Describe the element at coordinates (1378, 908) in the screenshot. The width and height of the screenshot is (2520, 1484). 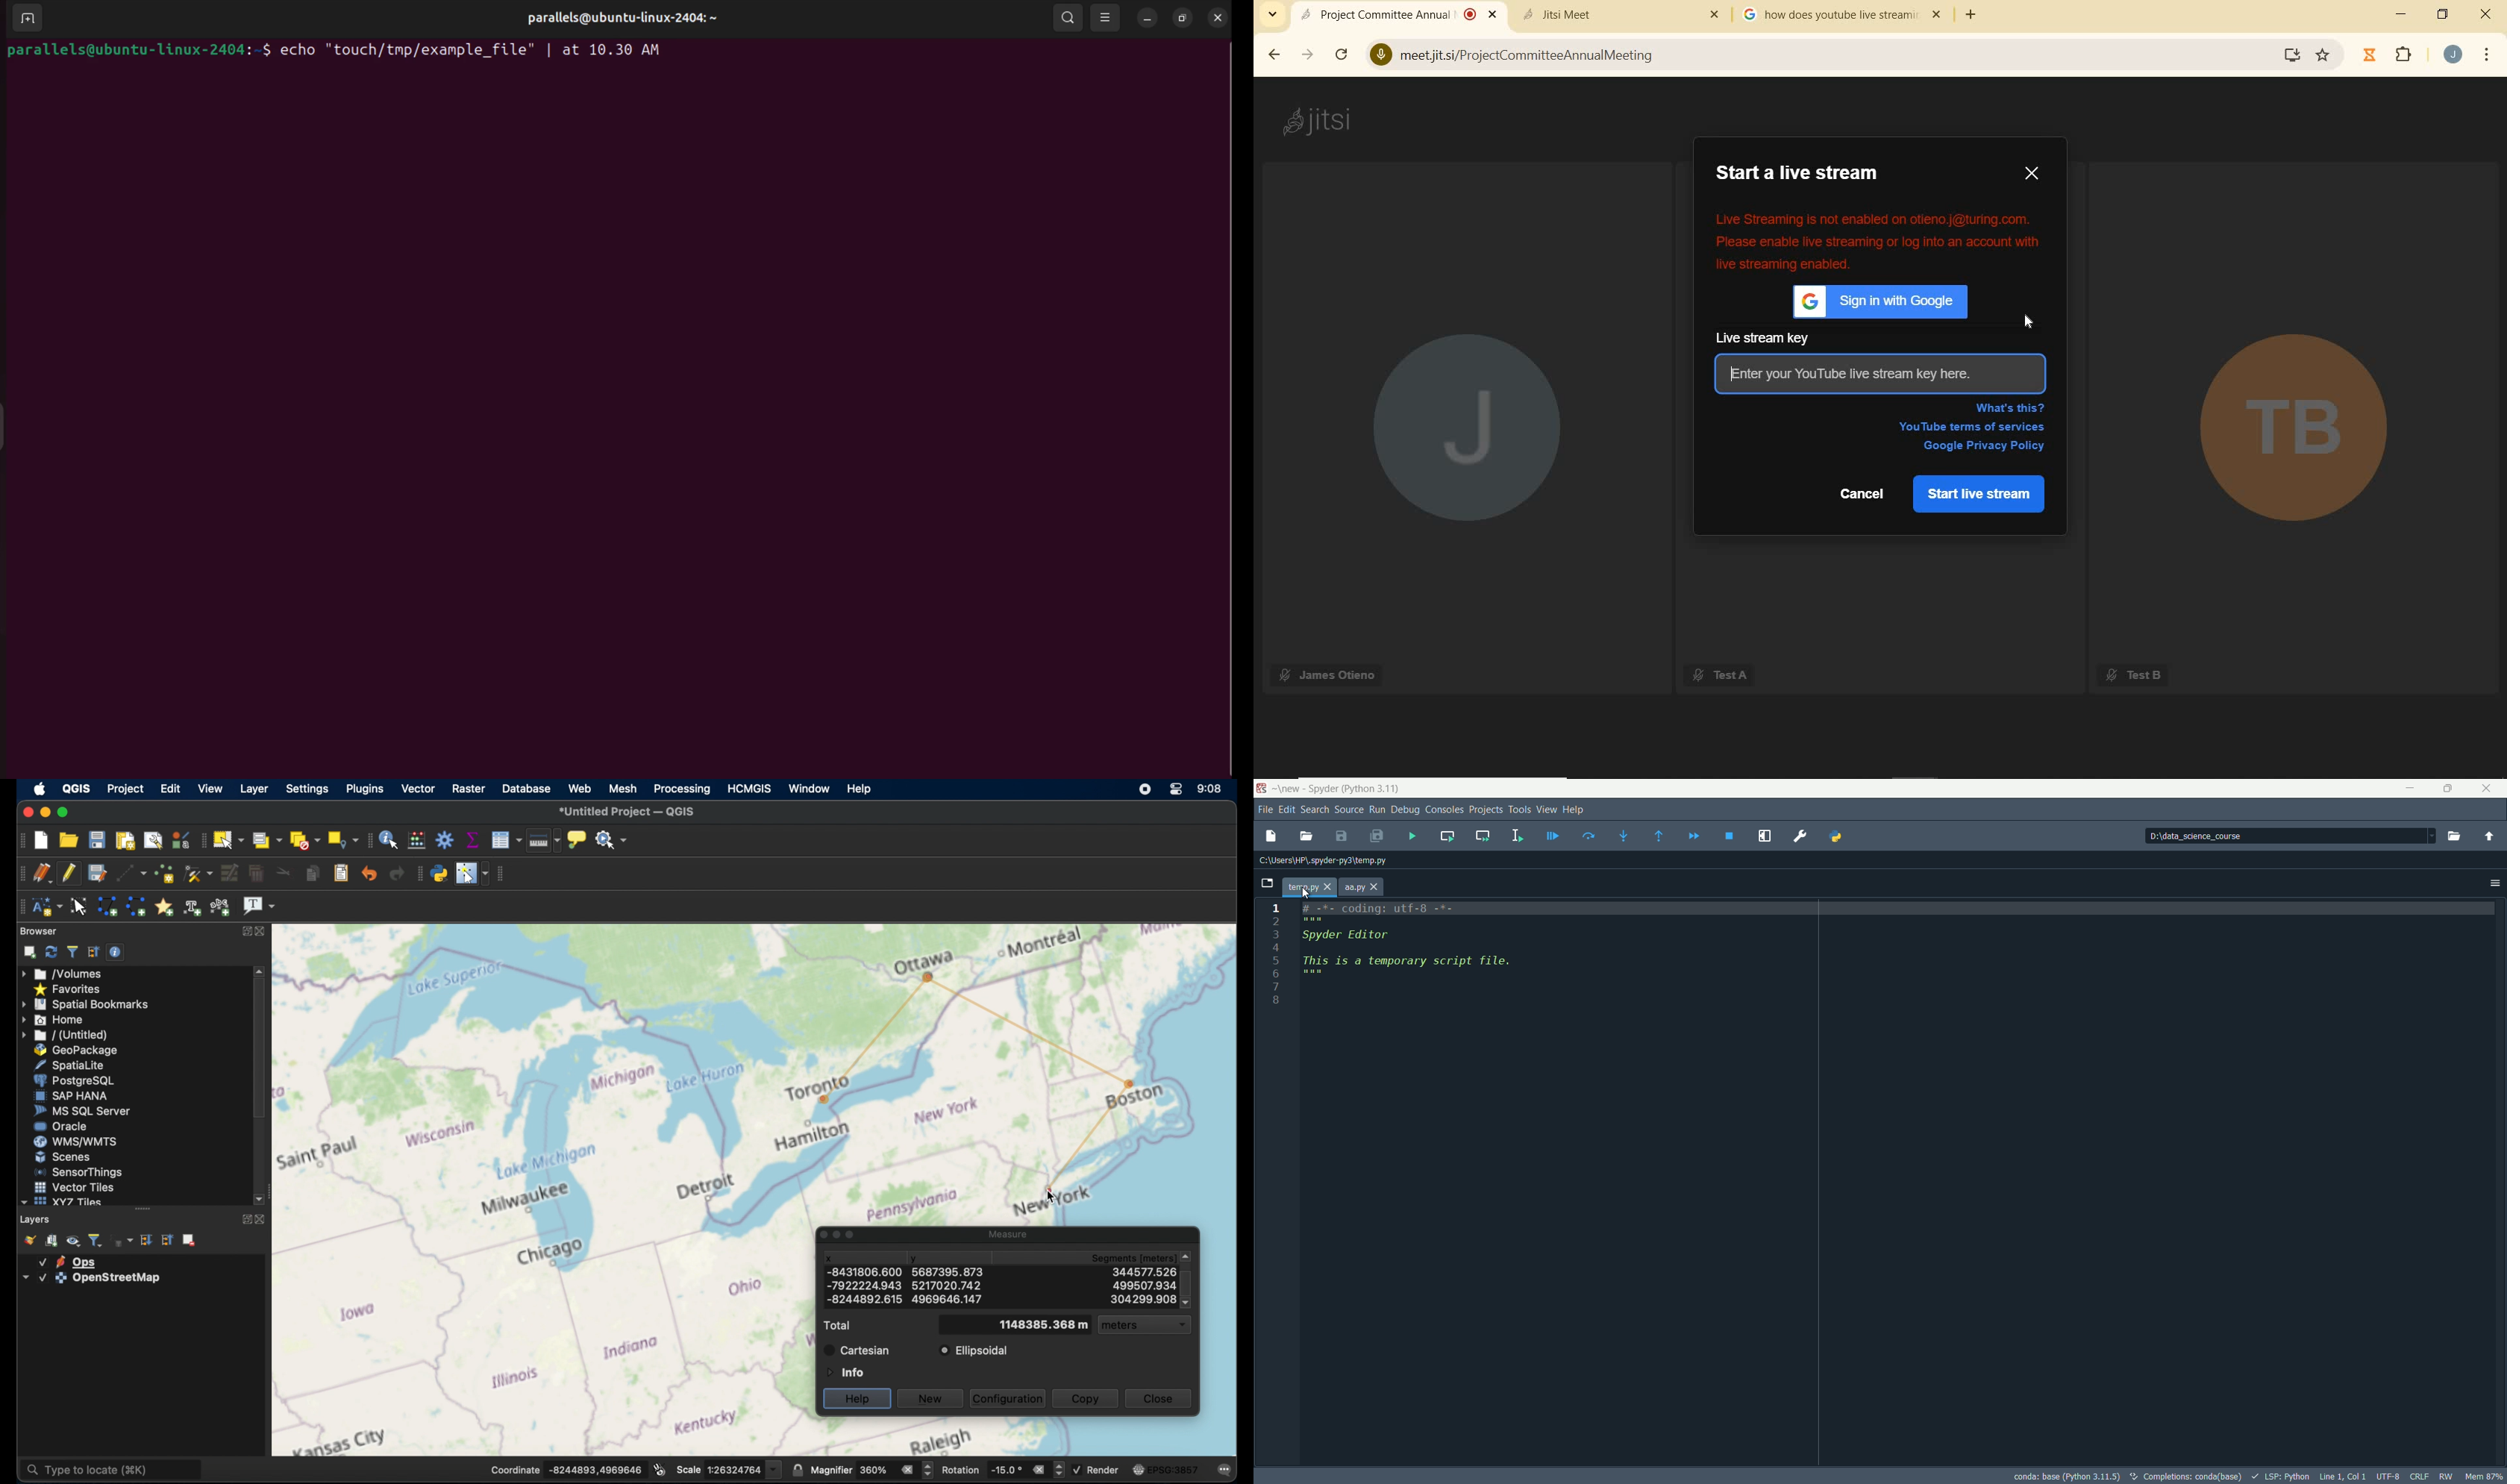
I see `1 # -*- coding: utf-8 -*-` at that location.